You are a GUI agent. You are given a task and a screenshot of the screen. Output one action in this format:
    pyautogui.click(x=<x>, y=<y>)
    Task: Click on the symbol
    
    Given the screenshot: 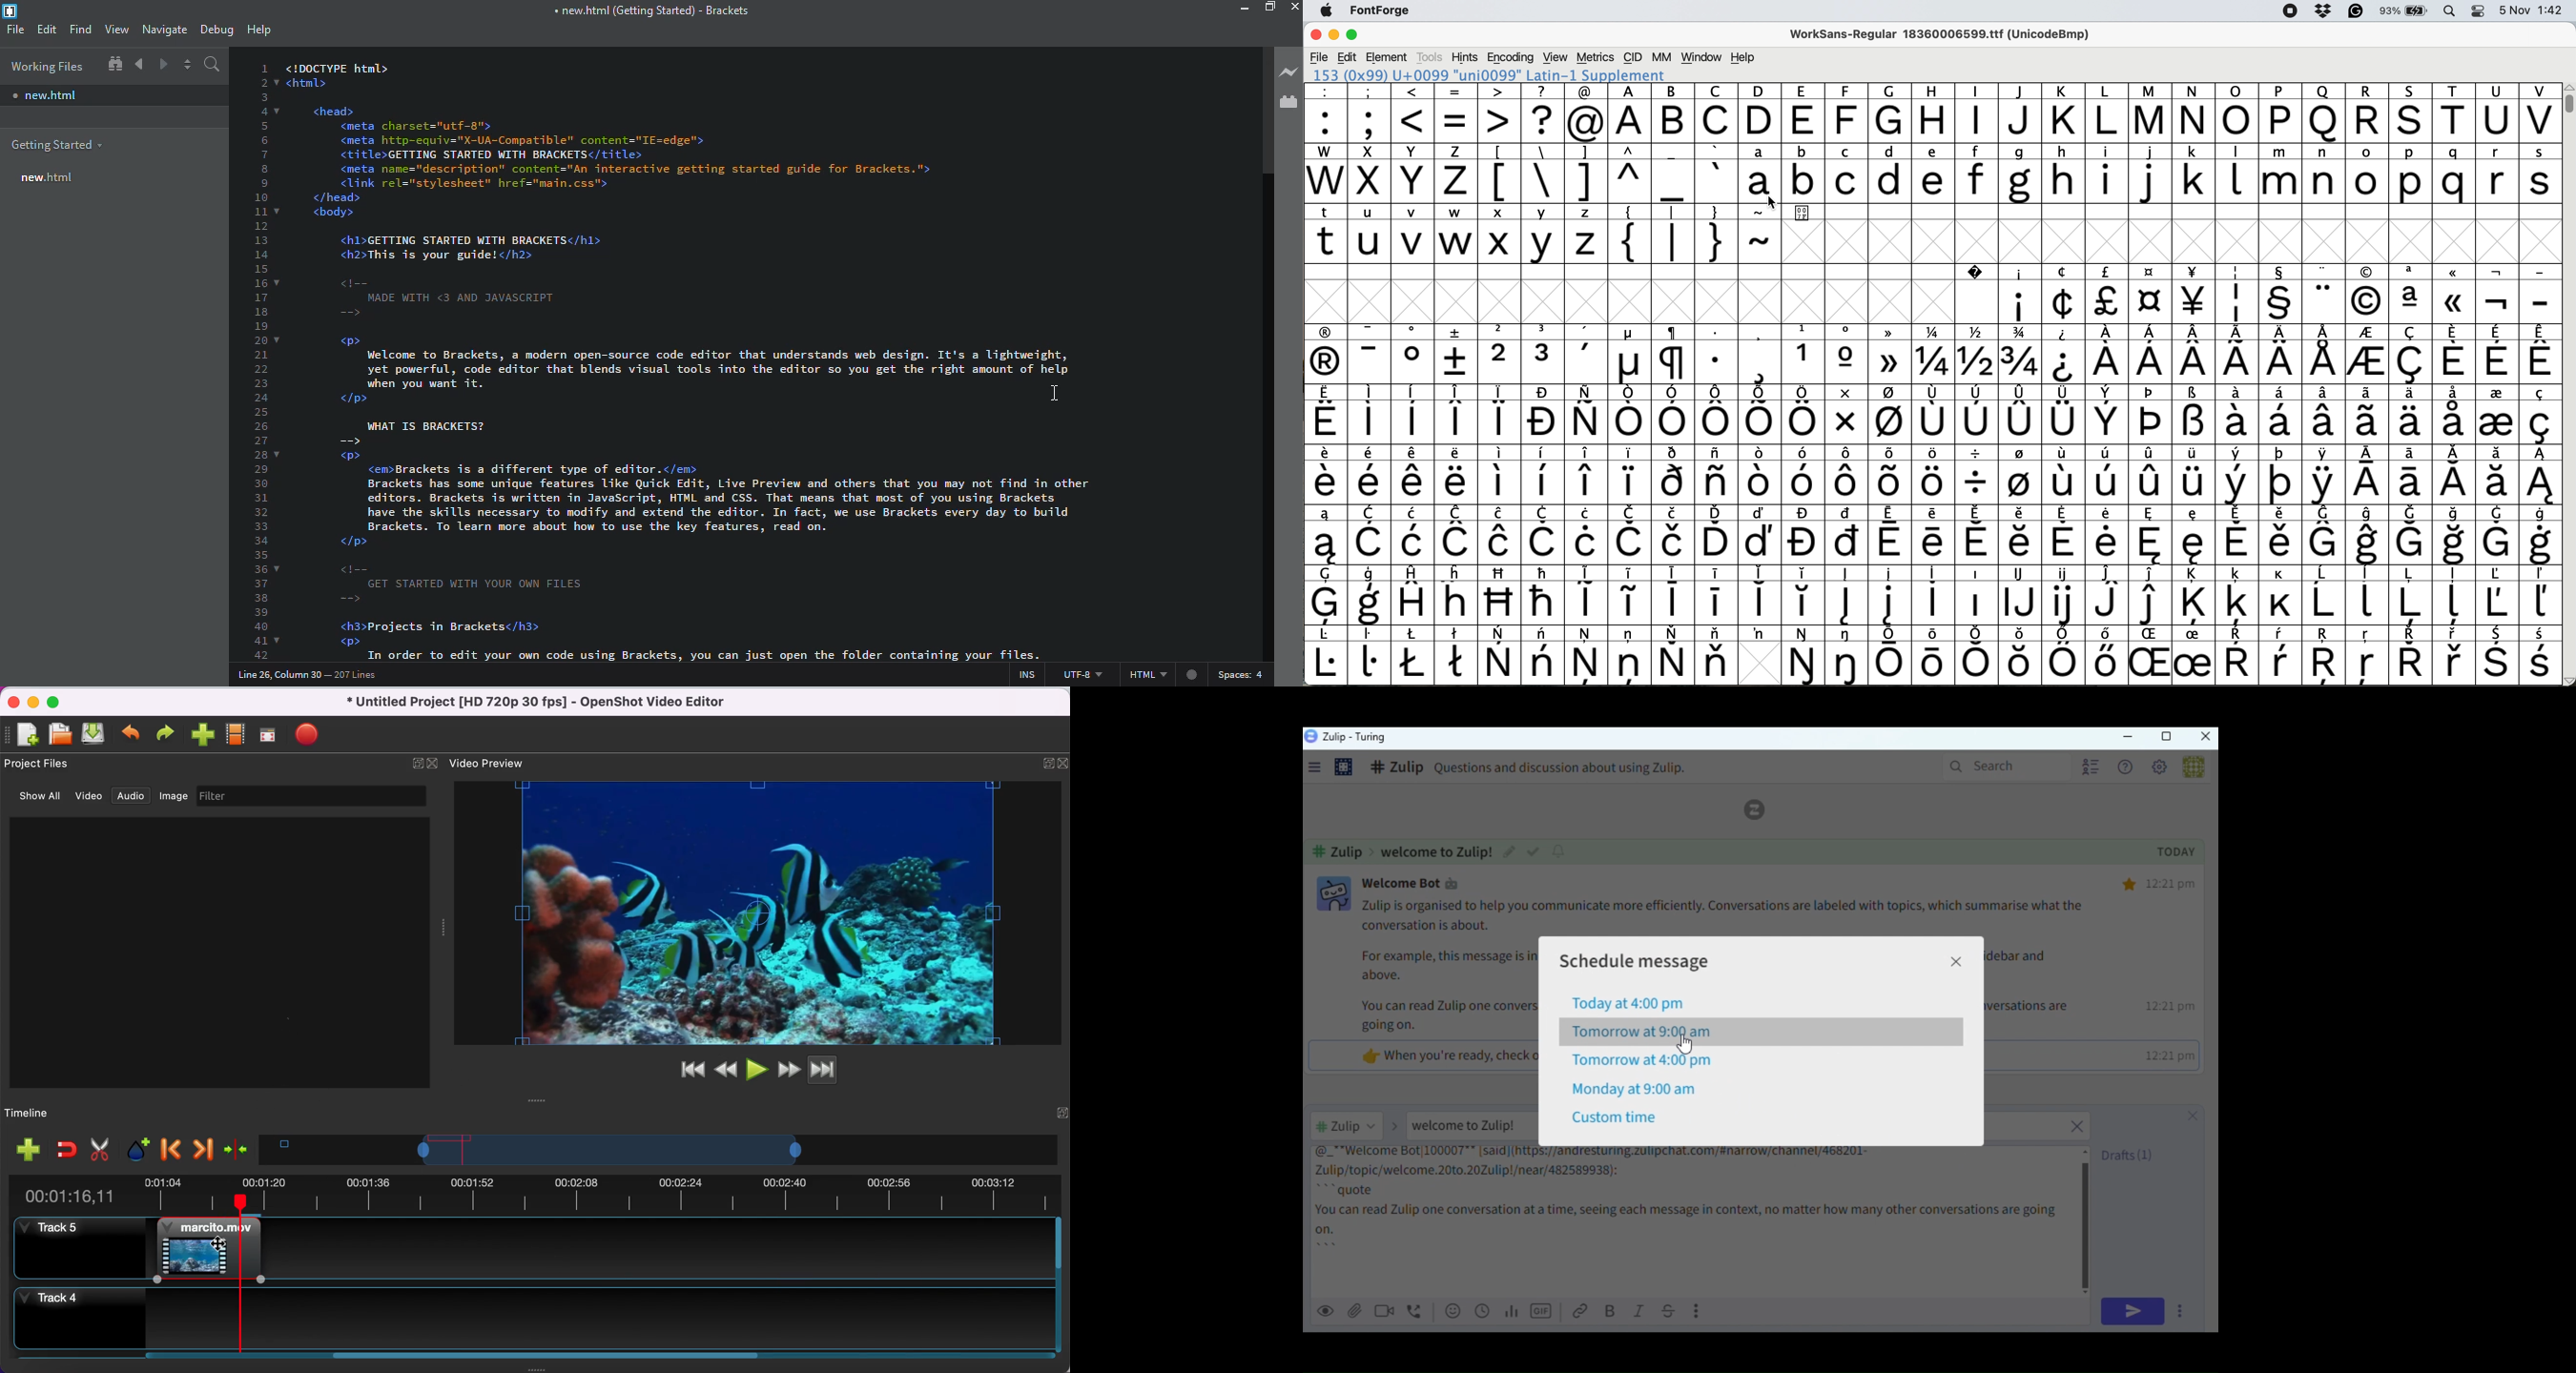 What is the action you would take?
    pyautogui.click(x=1369, y=655)
    